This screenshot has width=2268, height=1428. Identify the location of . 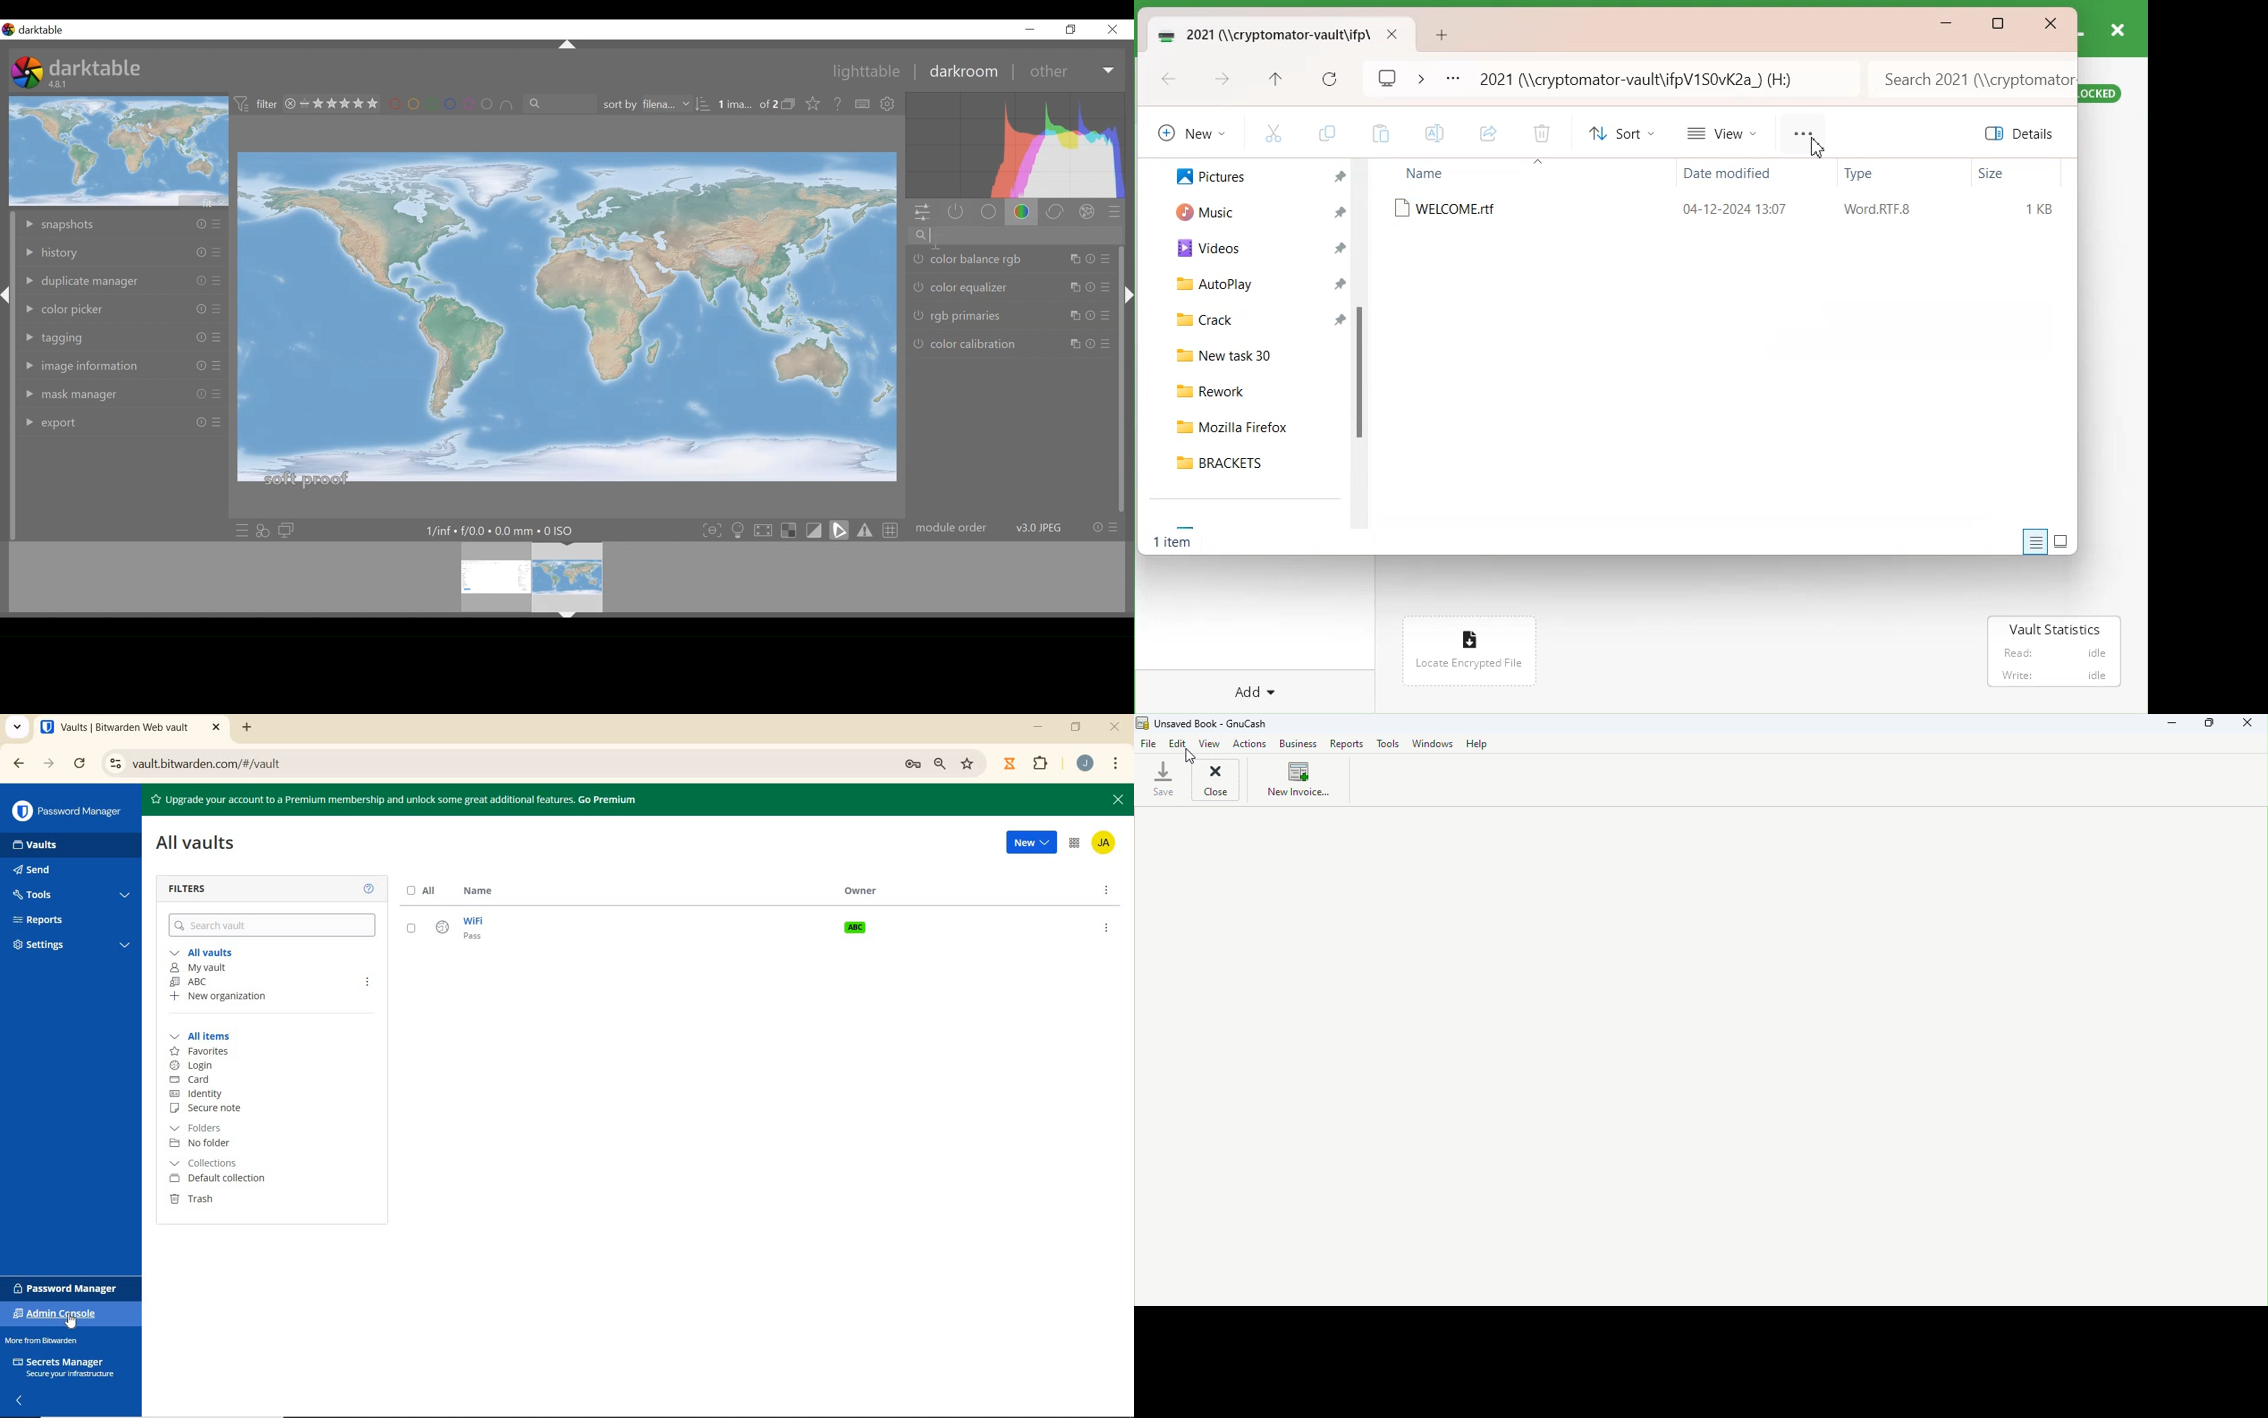
(197, 395).